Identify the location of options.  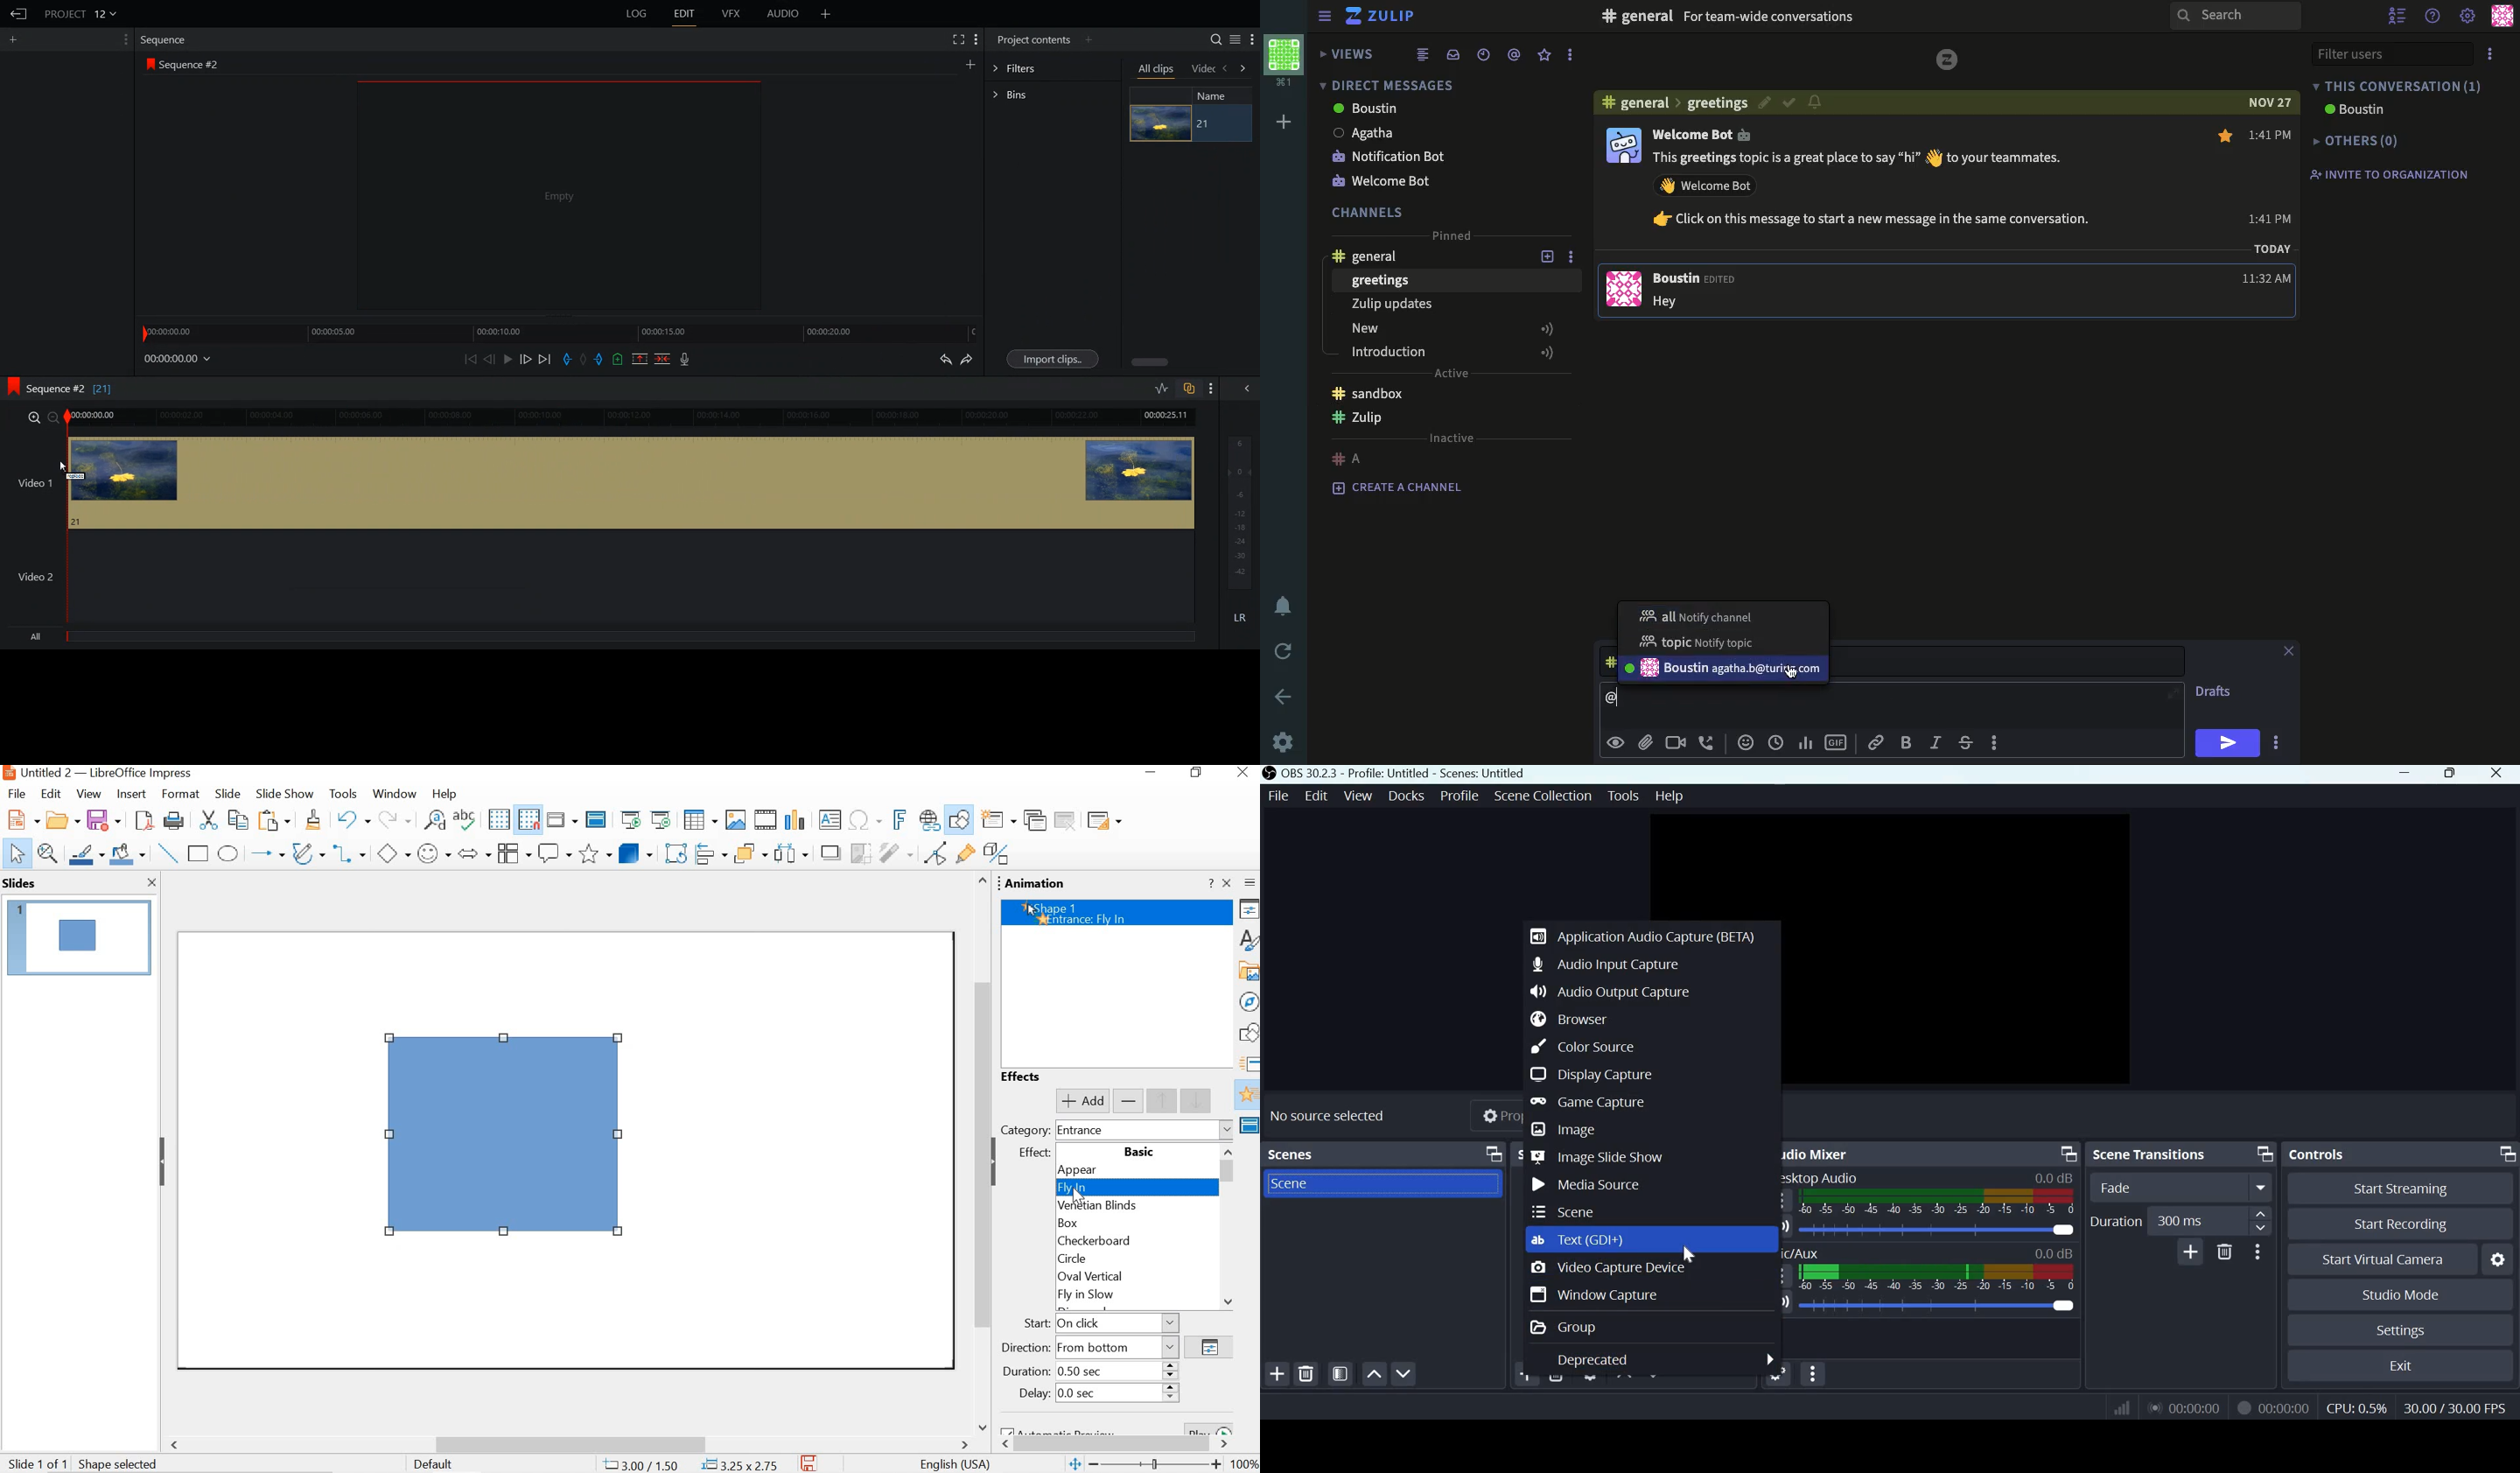
(2492, 53).